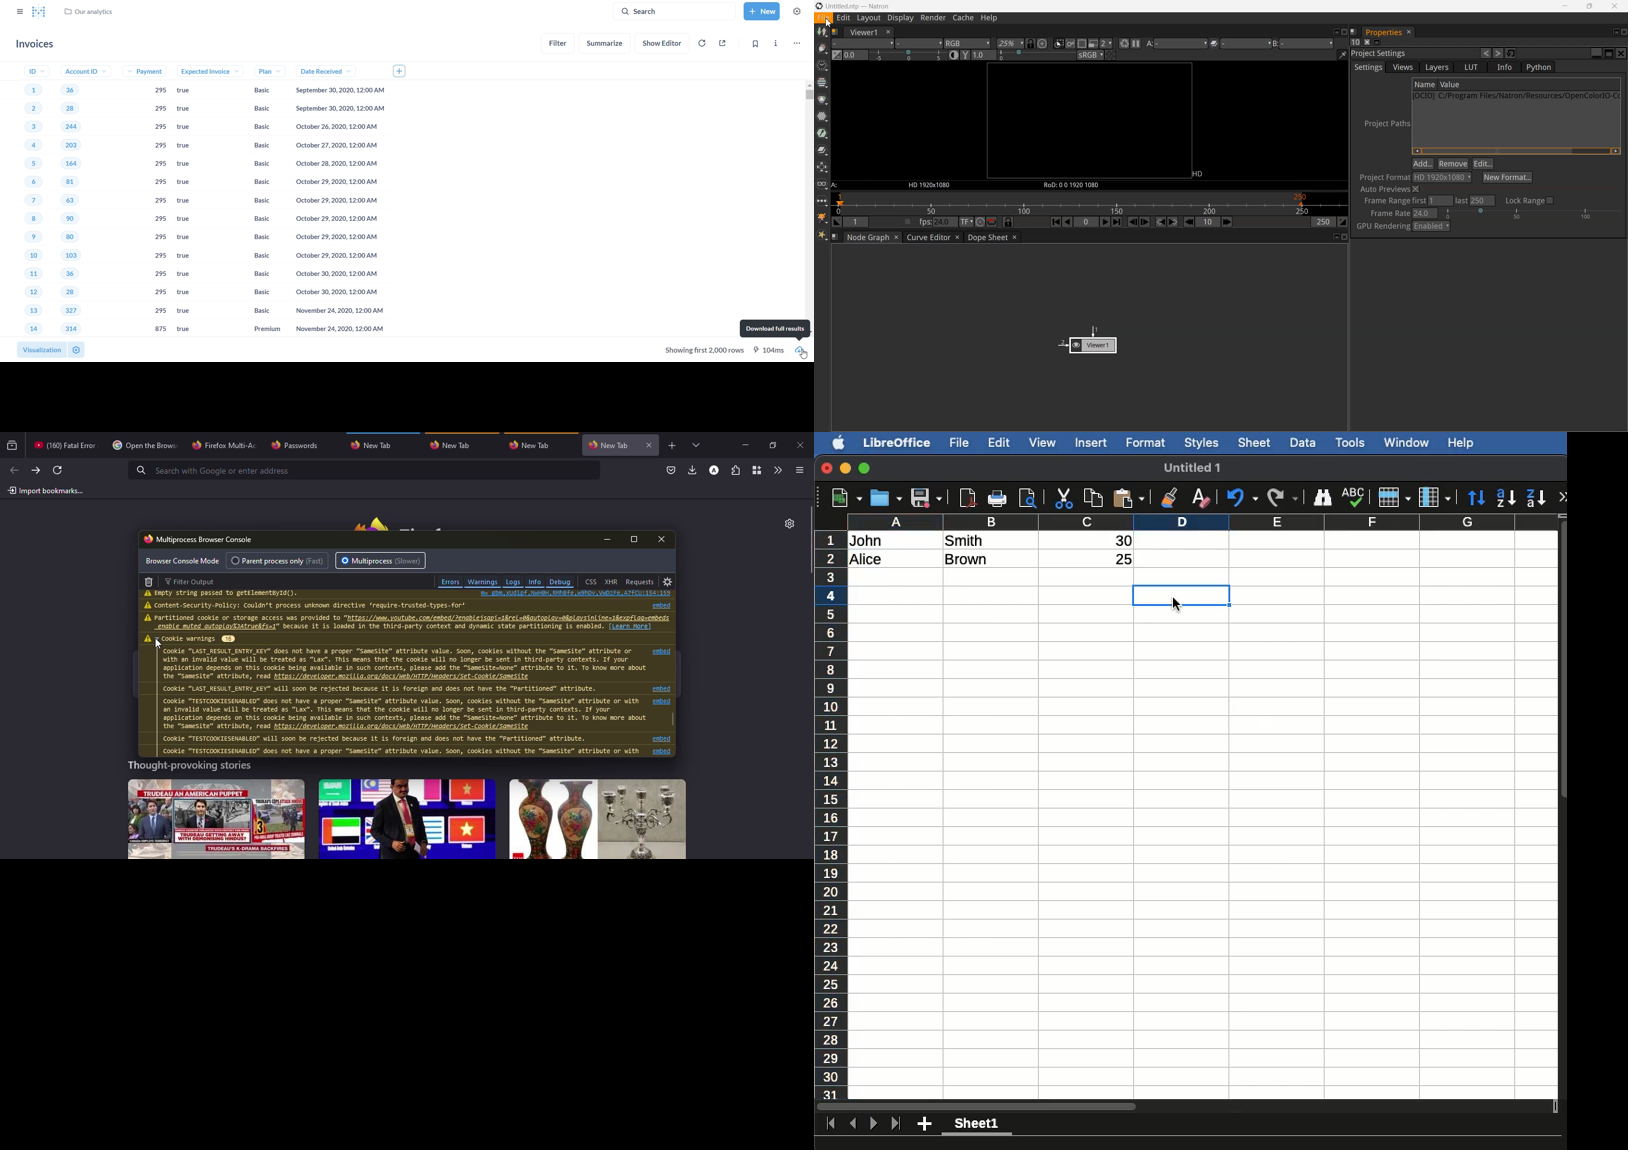 This screenshot has width=1652, height=1176. What do you see at coordinates (149, 581) in the screenshot?
I see `bin` at bounding box center [149, 581].